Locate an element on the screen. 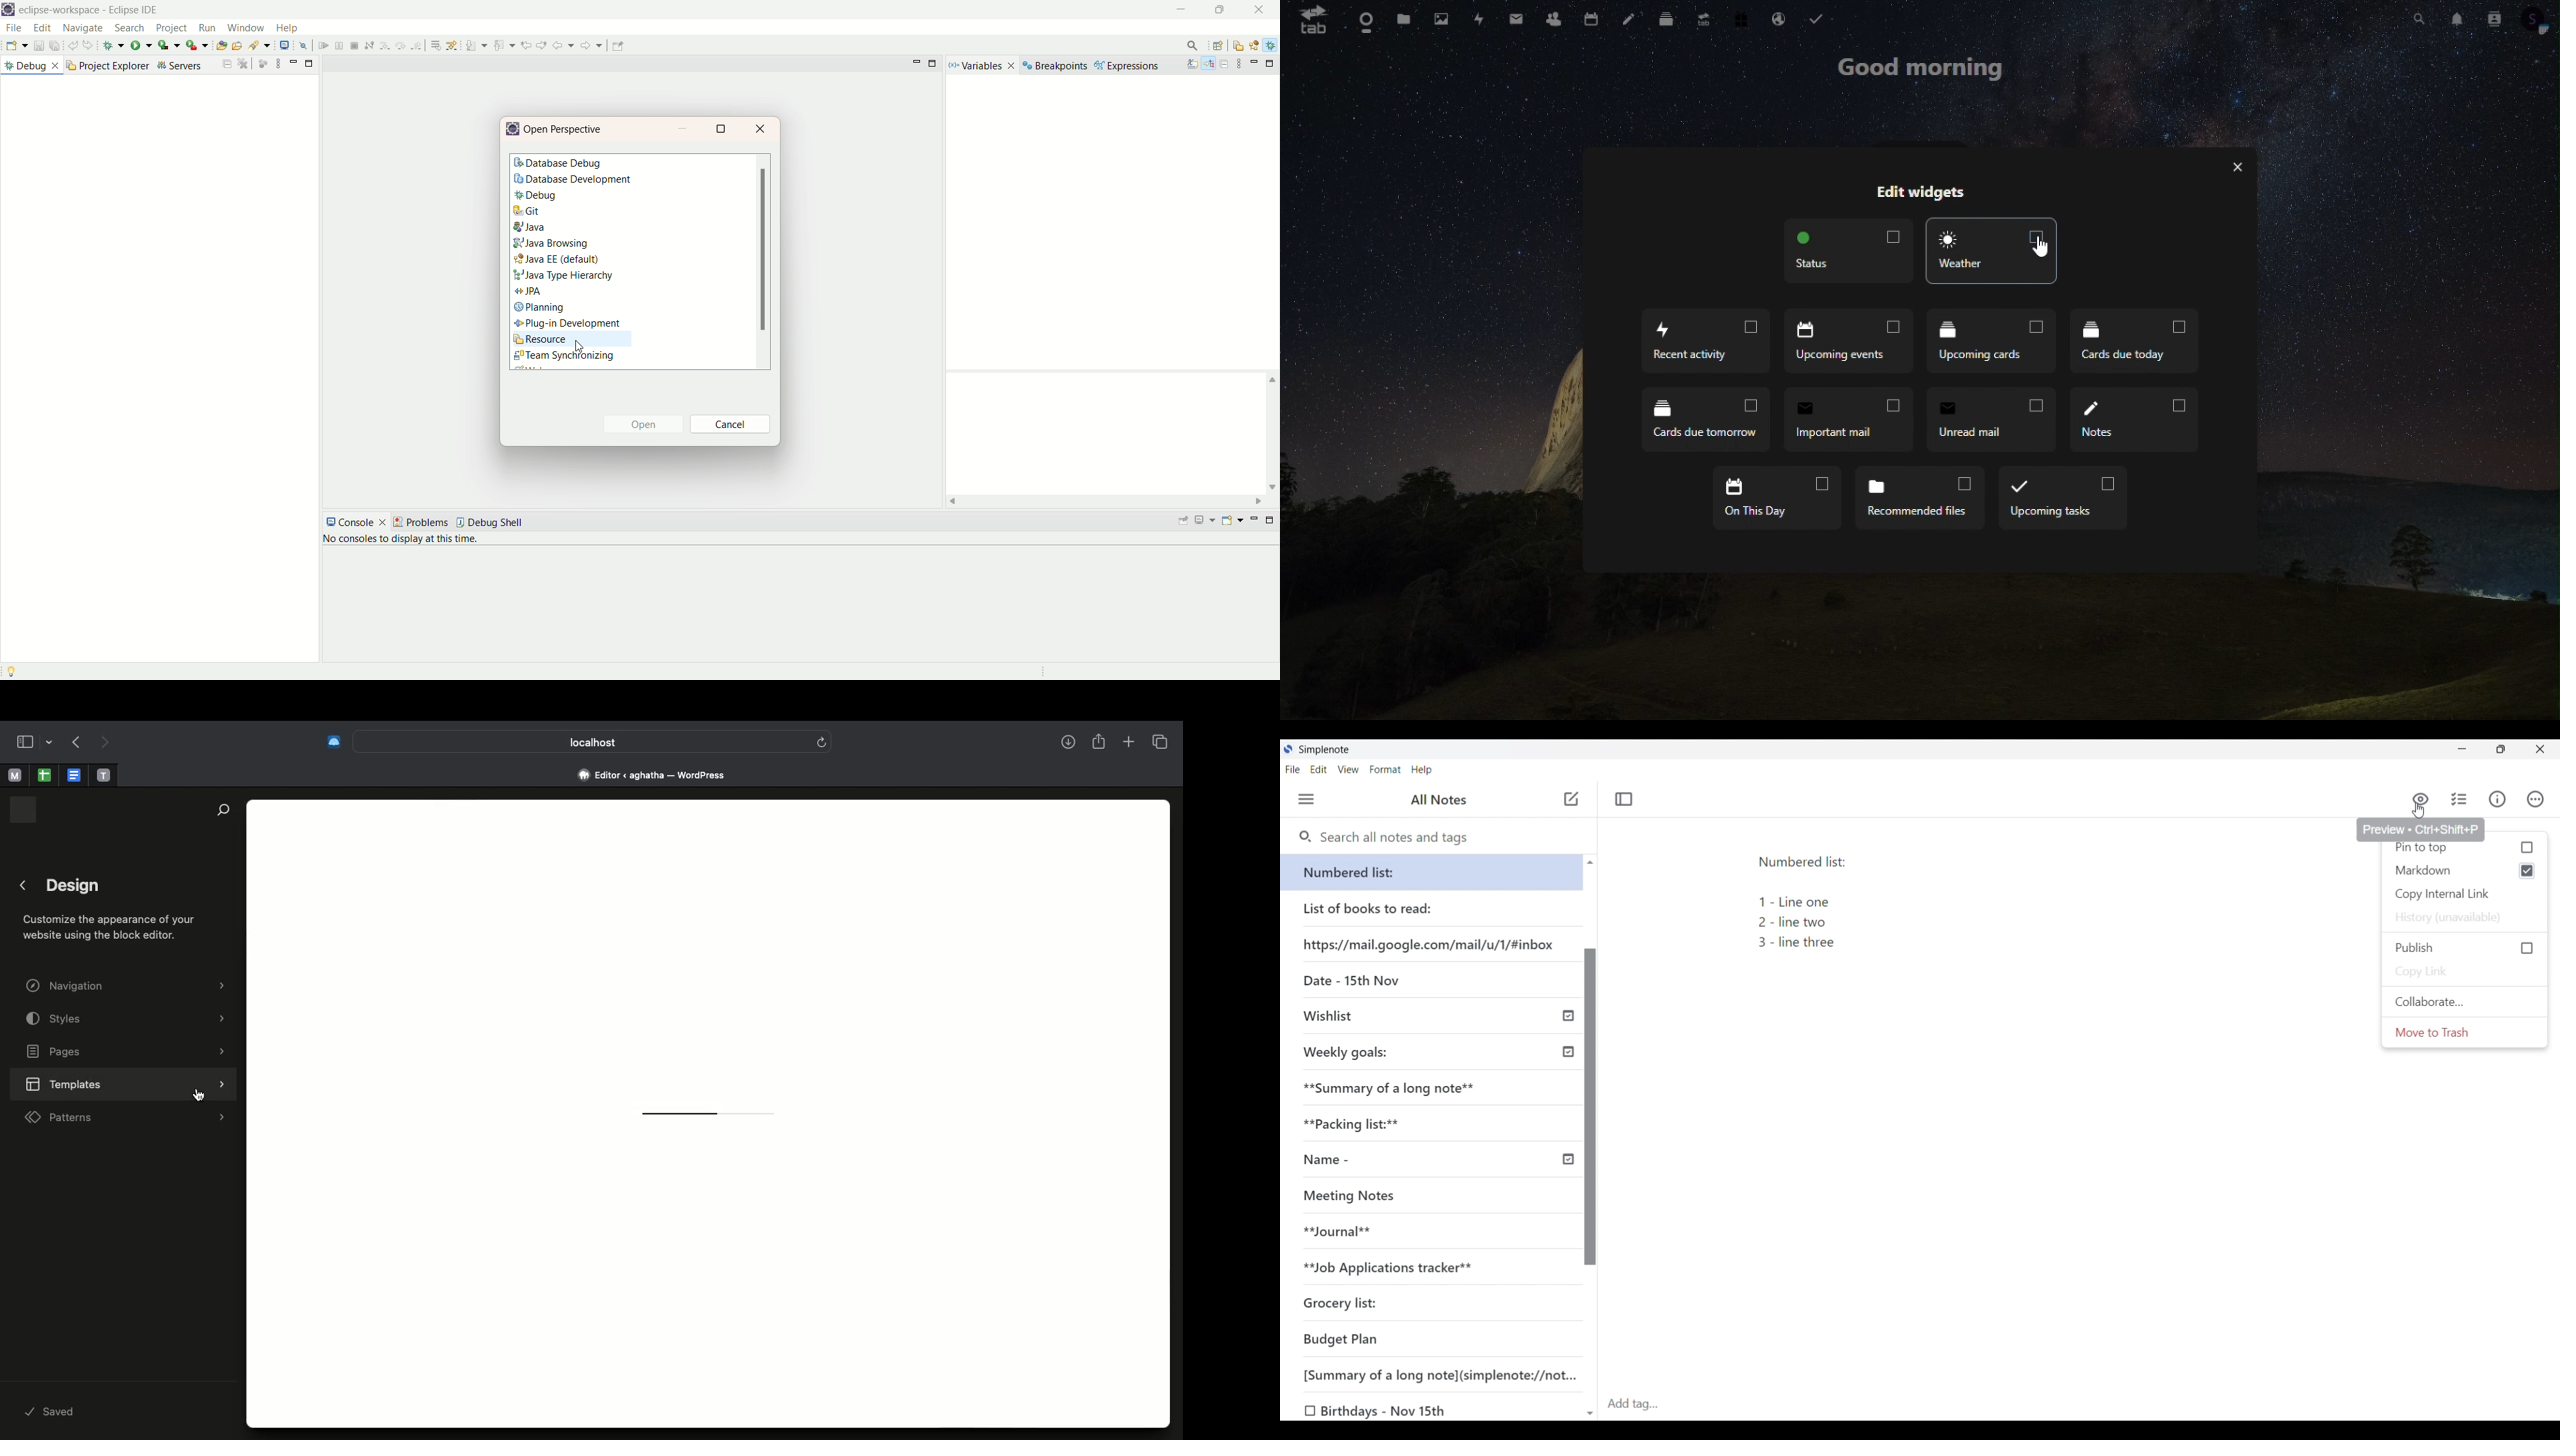 This screenshot has height=1456, width=2576. Markdown is located at coordinates (2435, 871).